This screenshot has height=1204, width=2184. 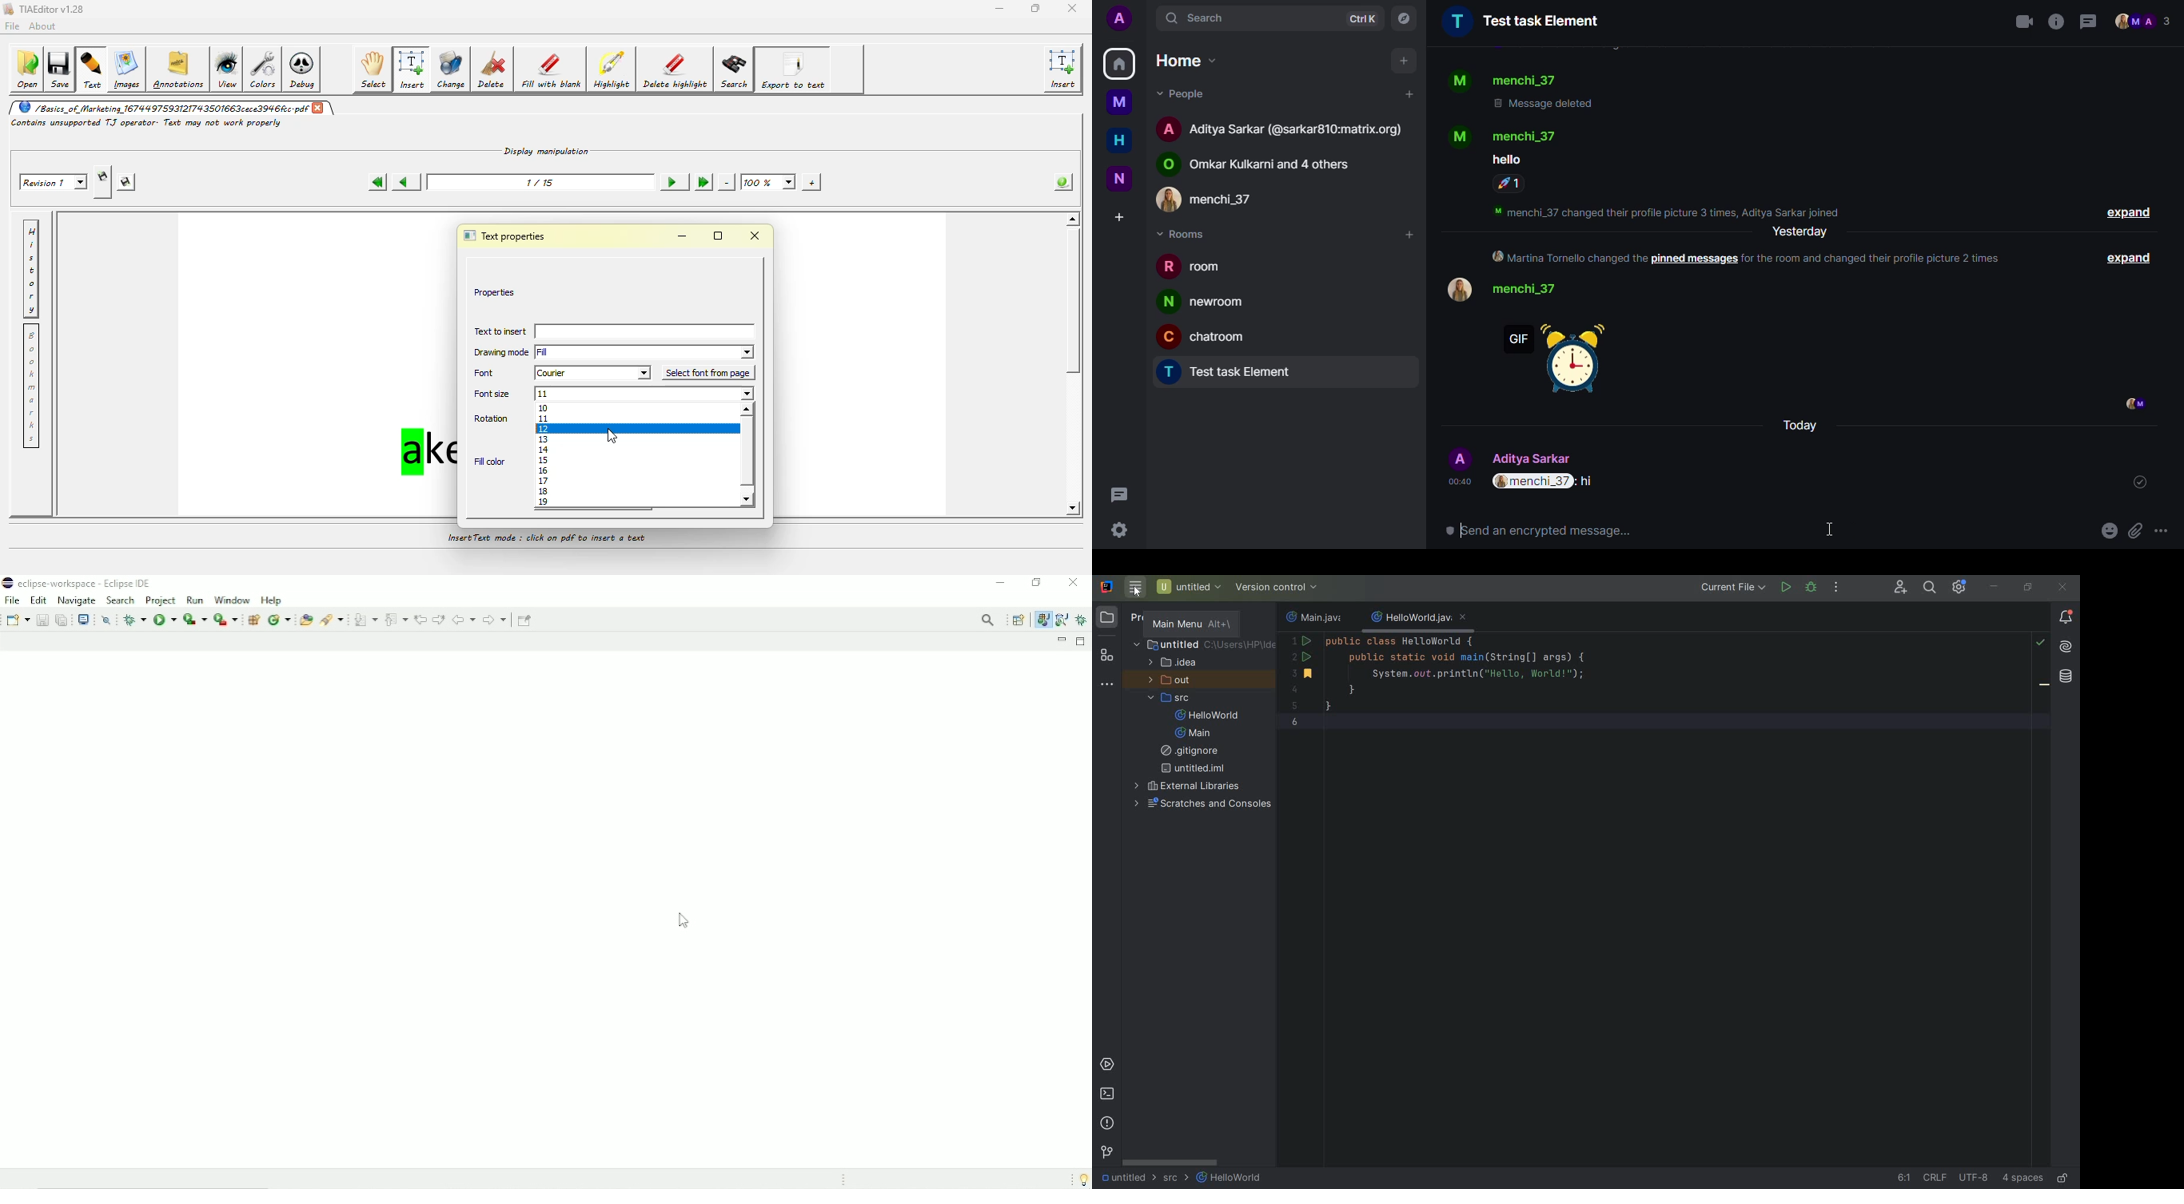 I want to click on Help, so click(x=273, y=600).